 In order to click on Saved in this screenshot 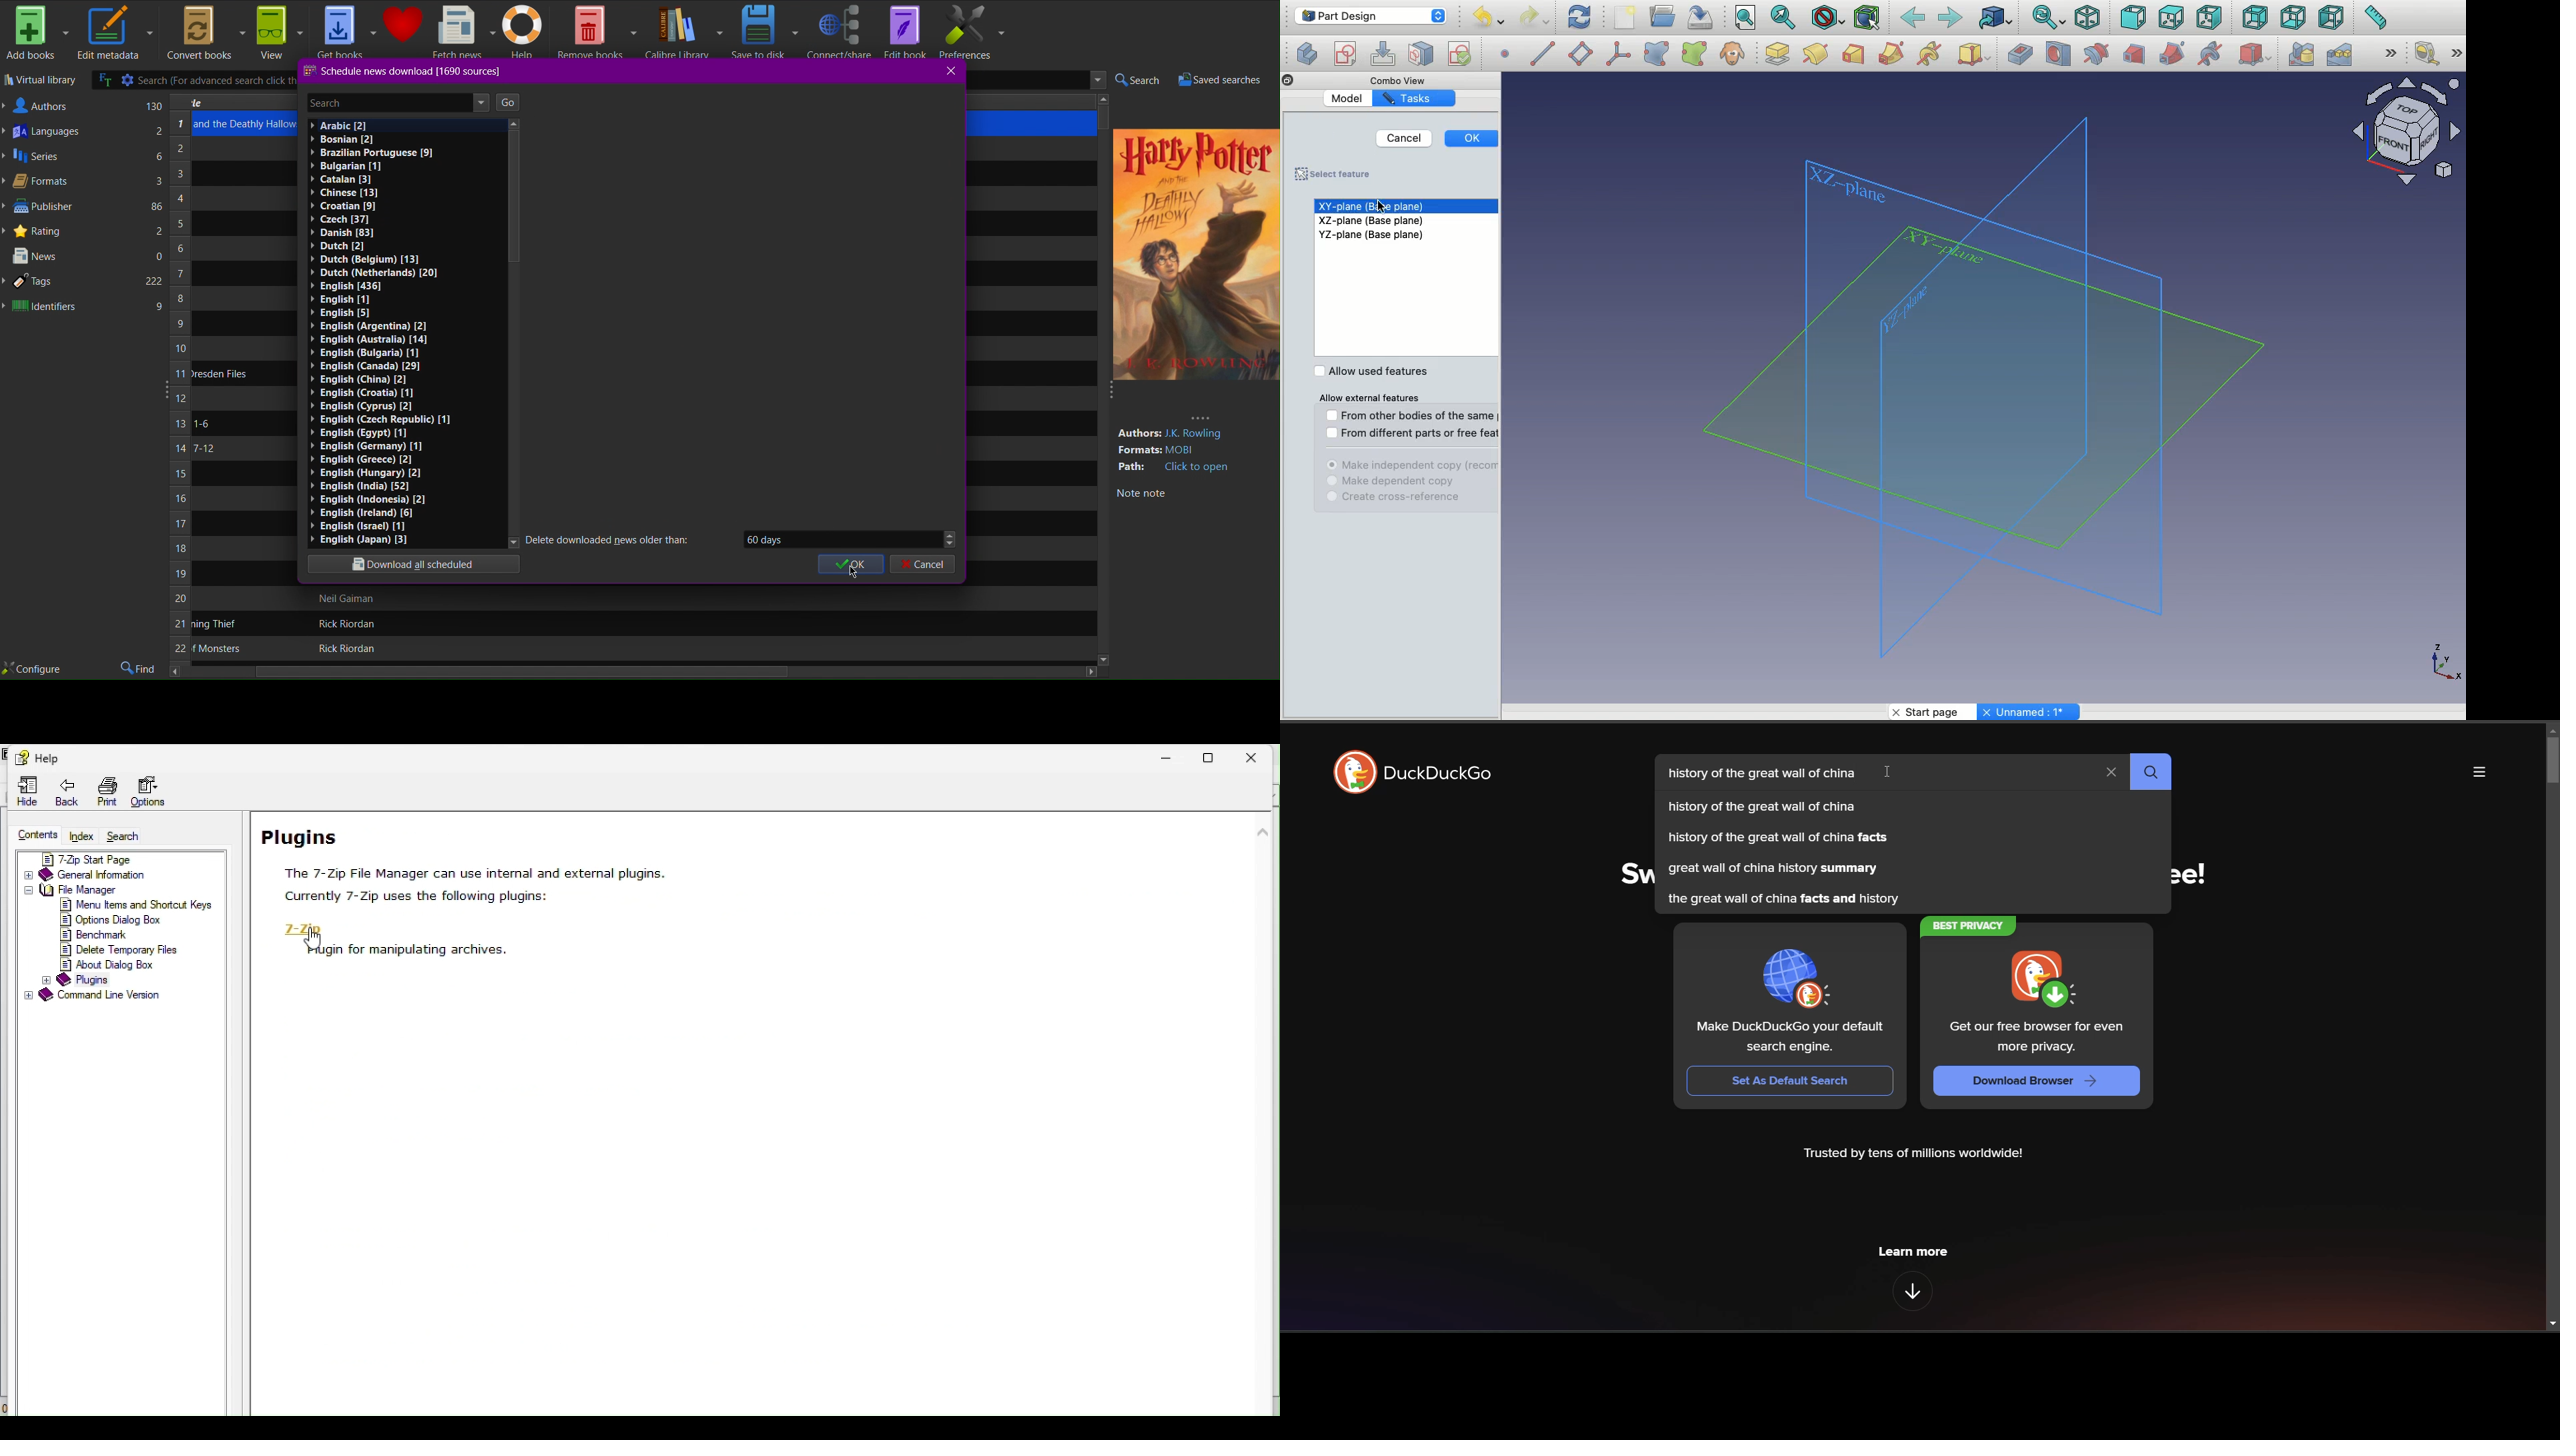, I will do `click(1337, 174)`.